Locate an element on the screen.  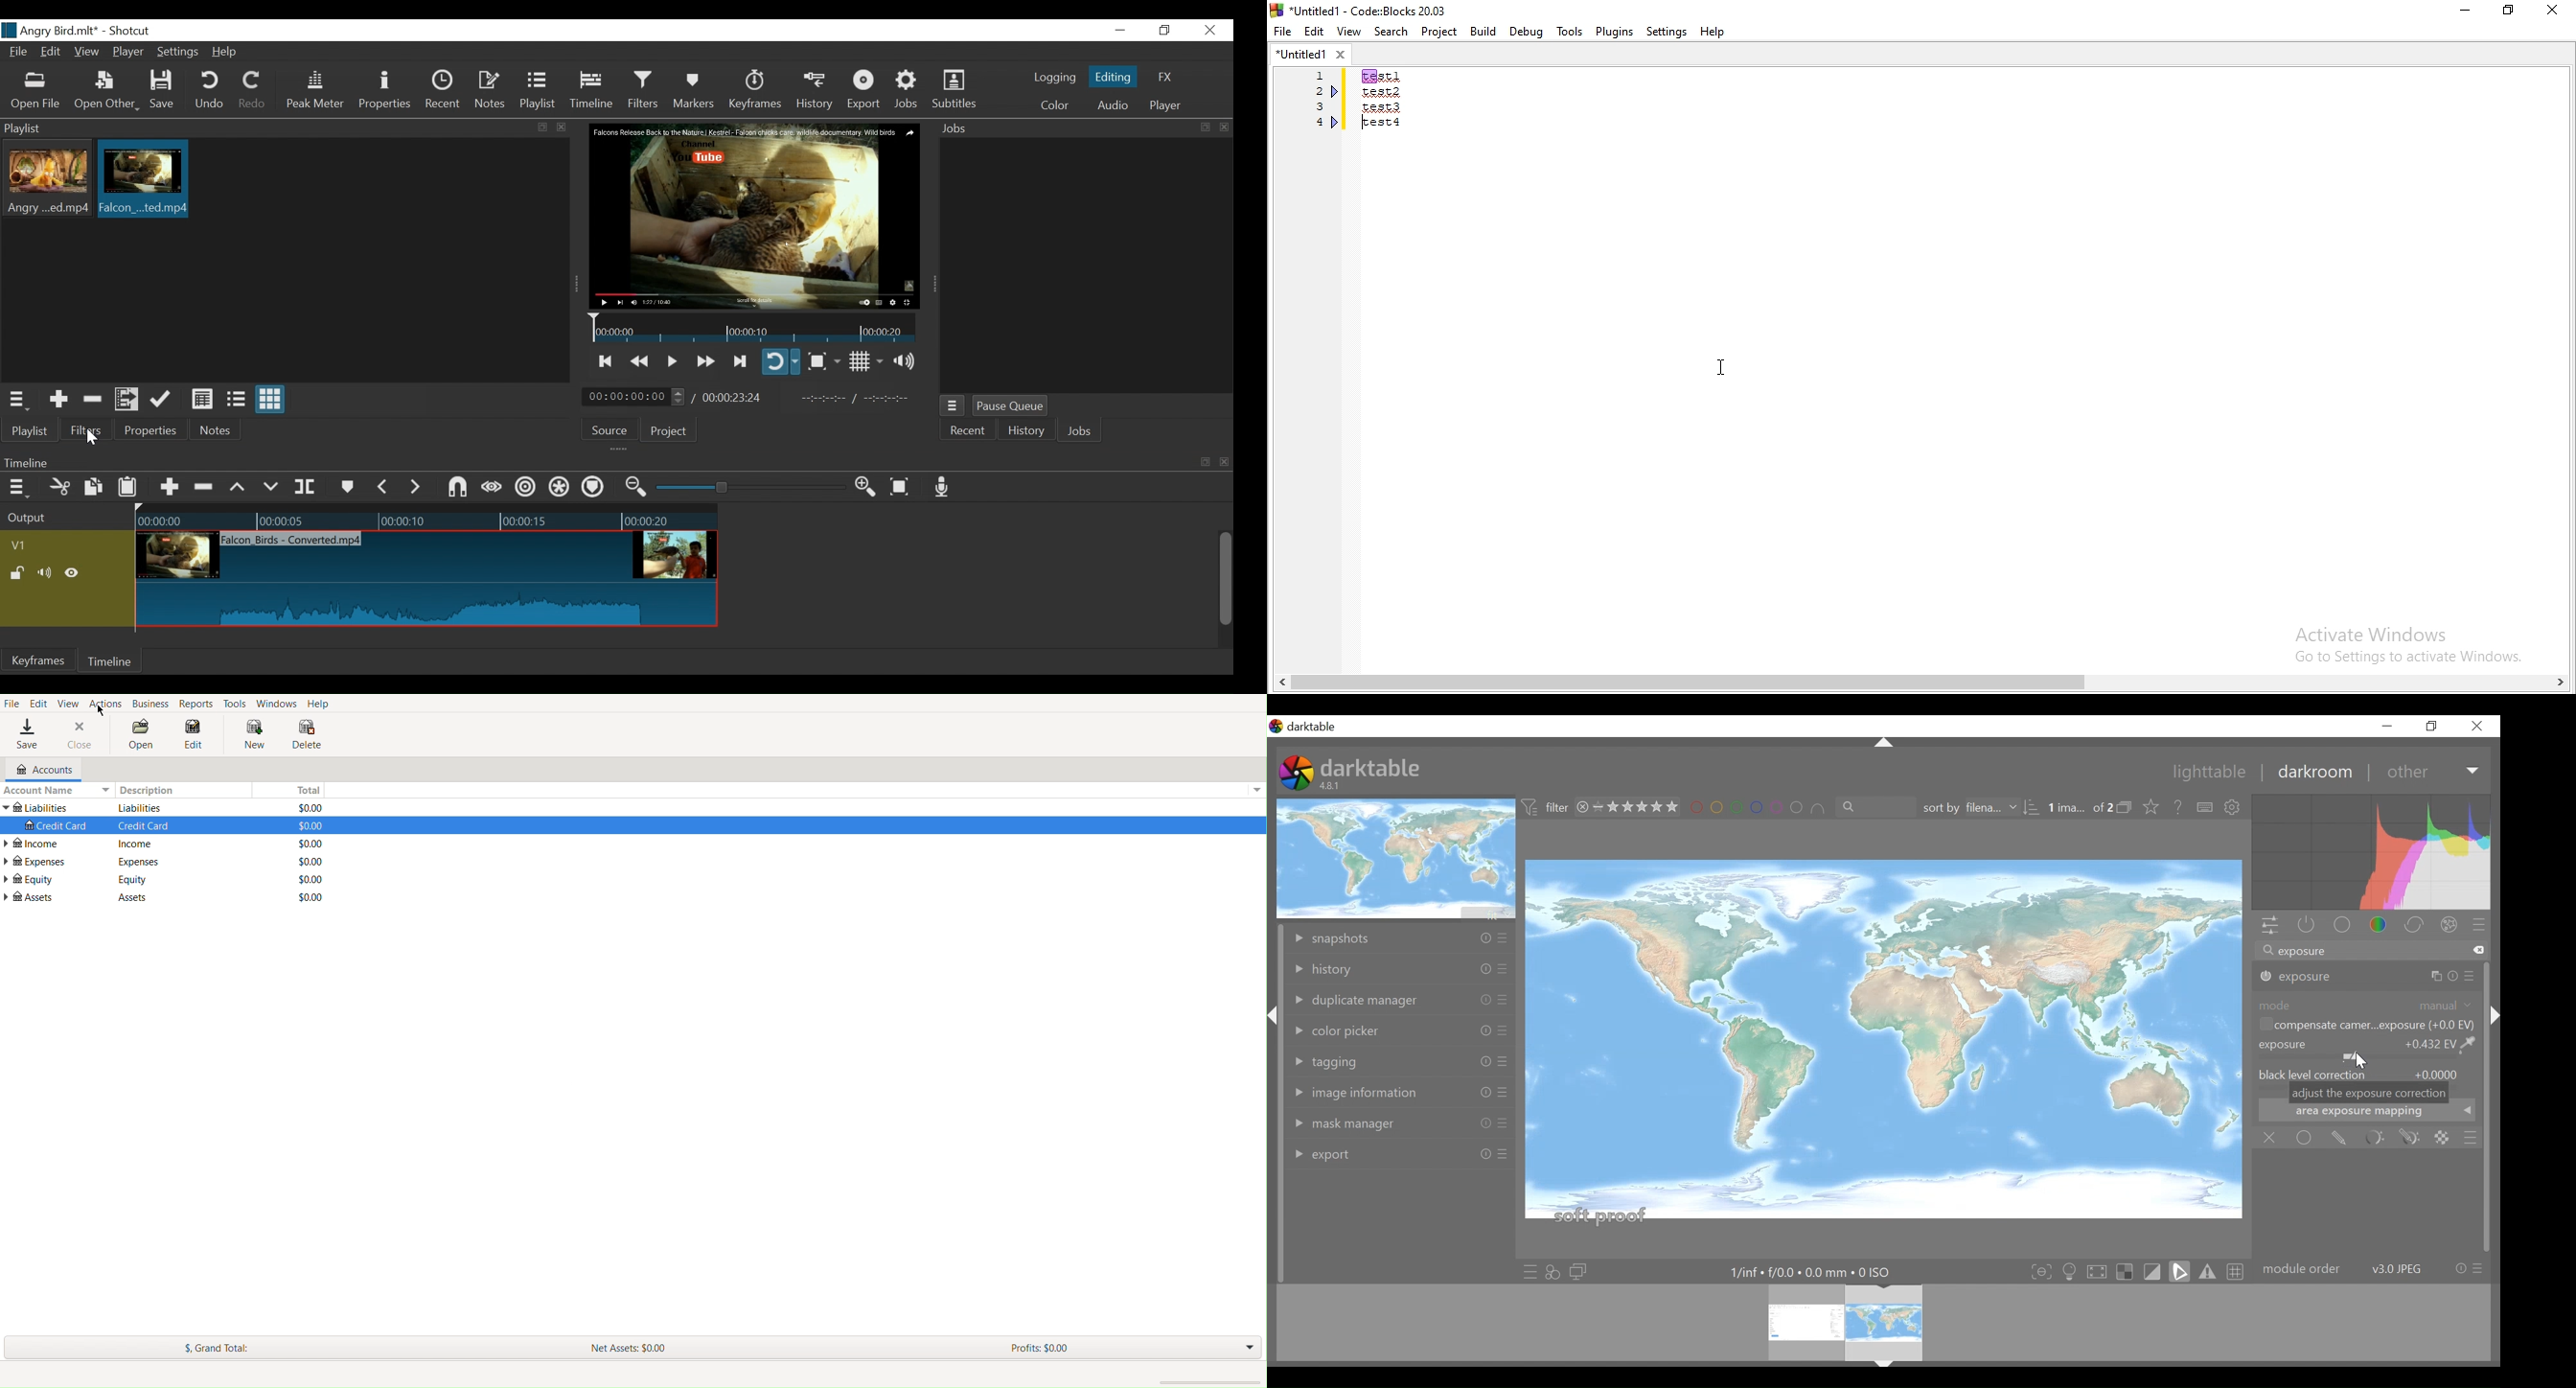
Export is located at coordinates (864, 91).